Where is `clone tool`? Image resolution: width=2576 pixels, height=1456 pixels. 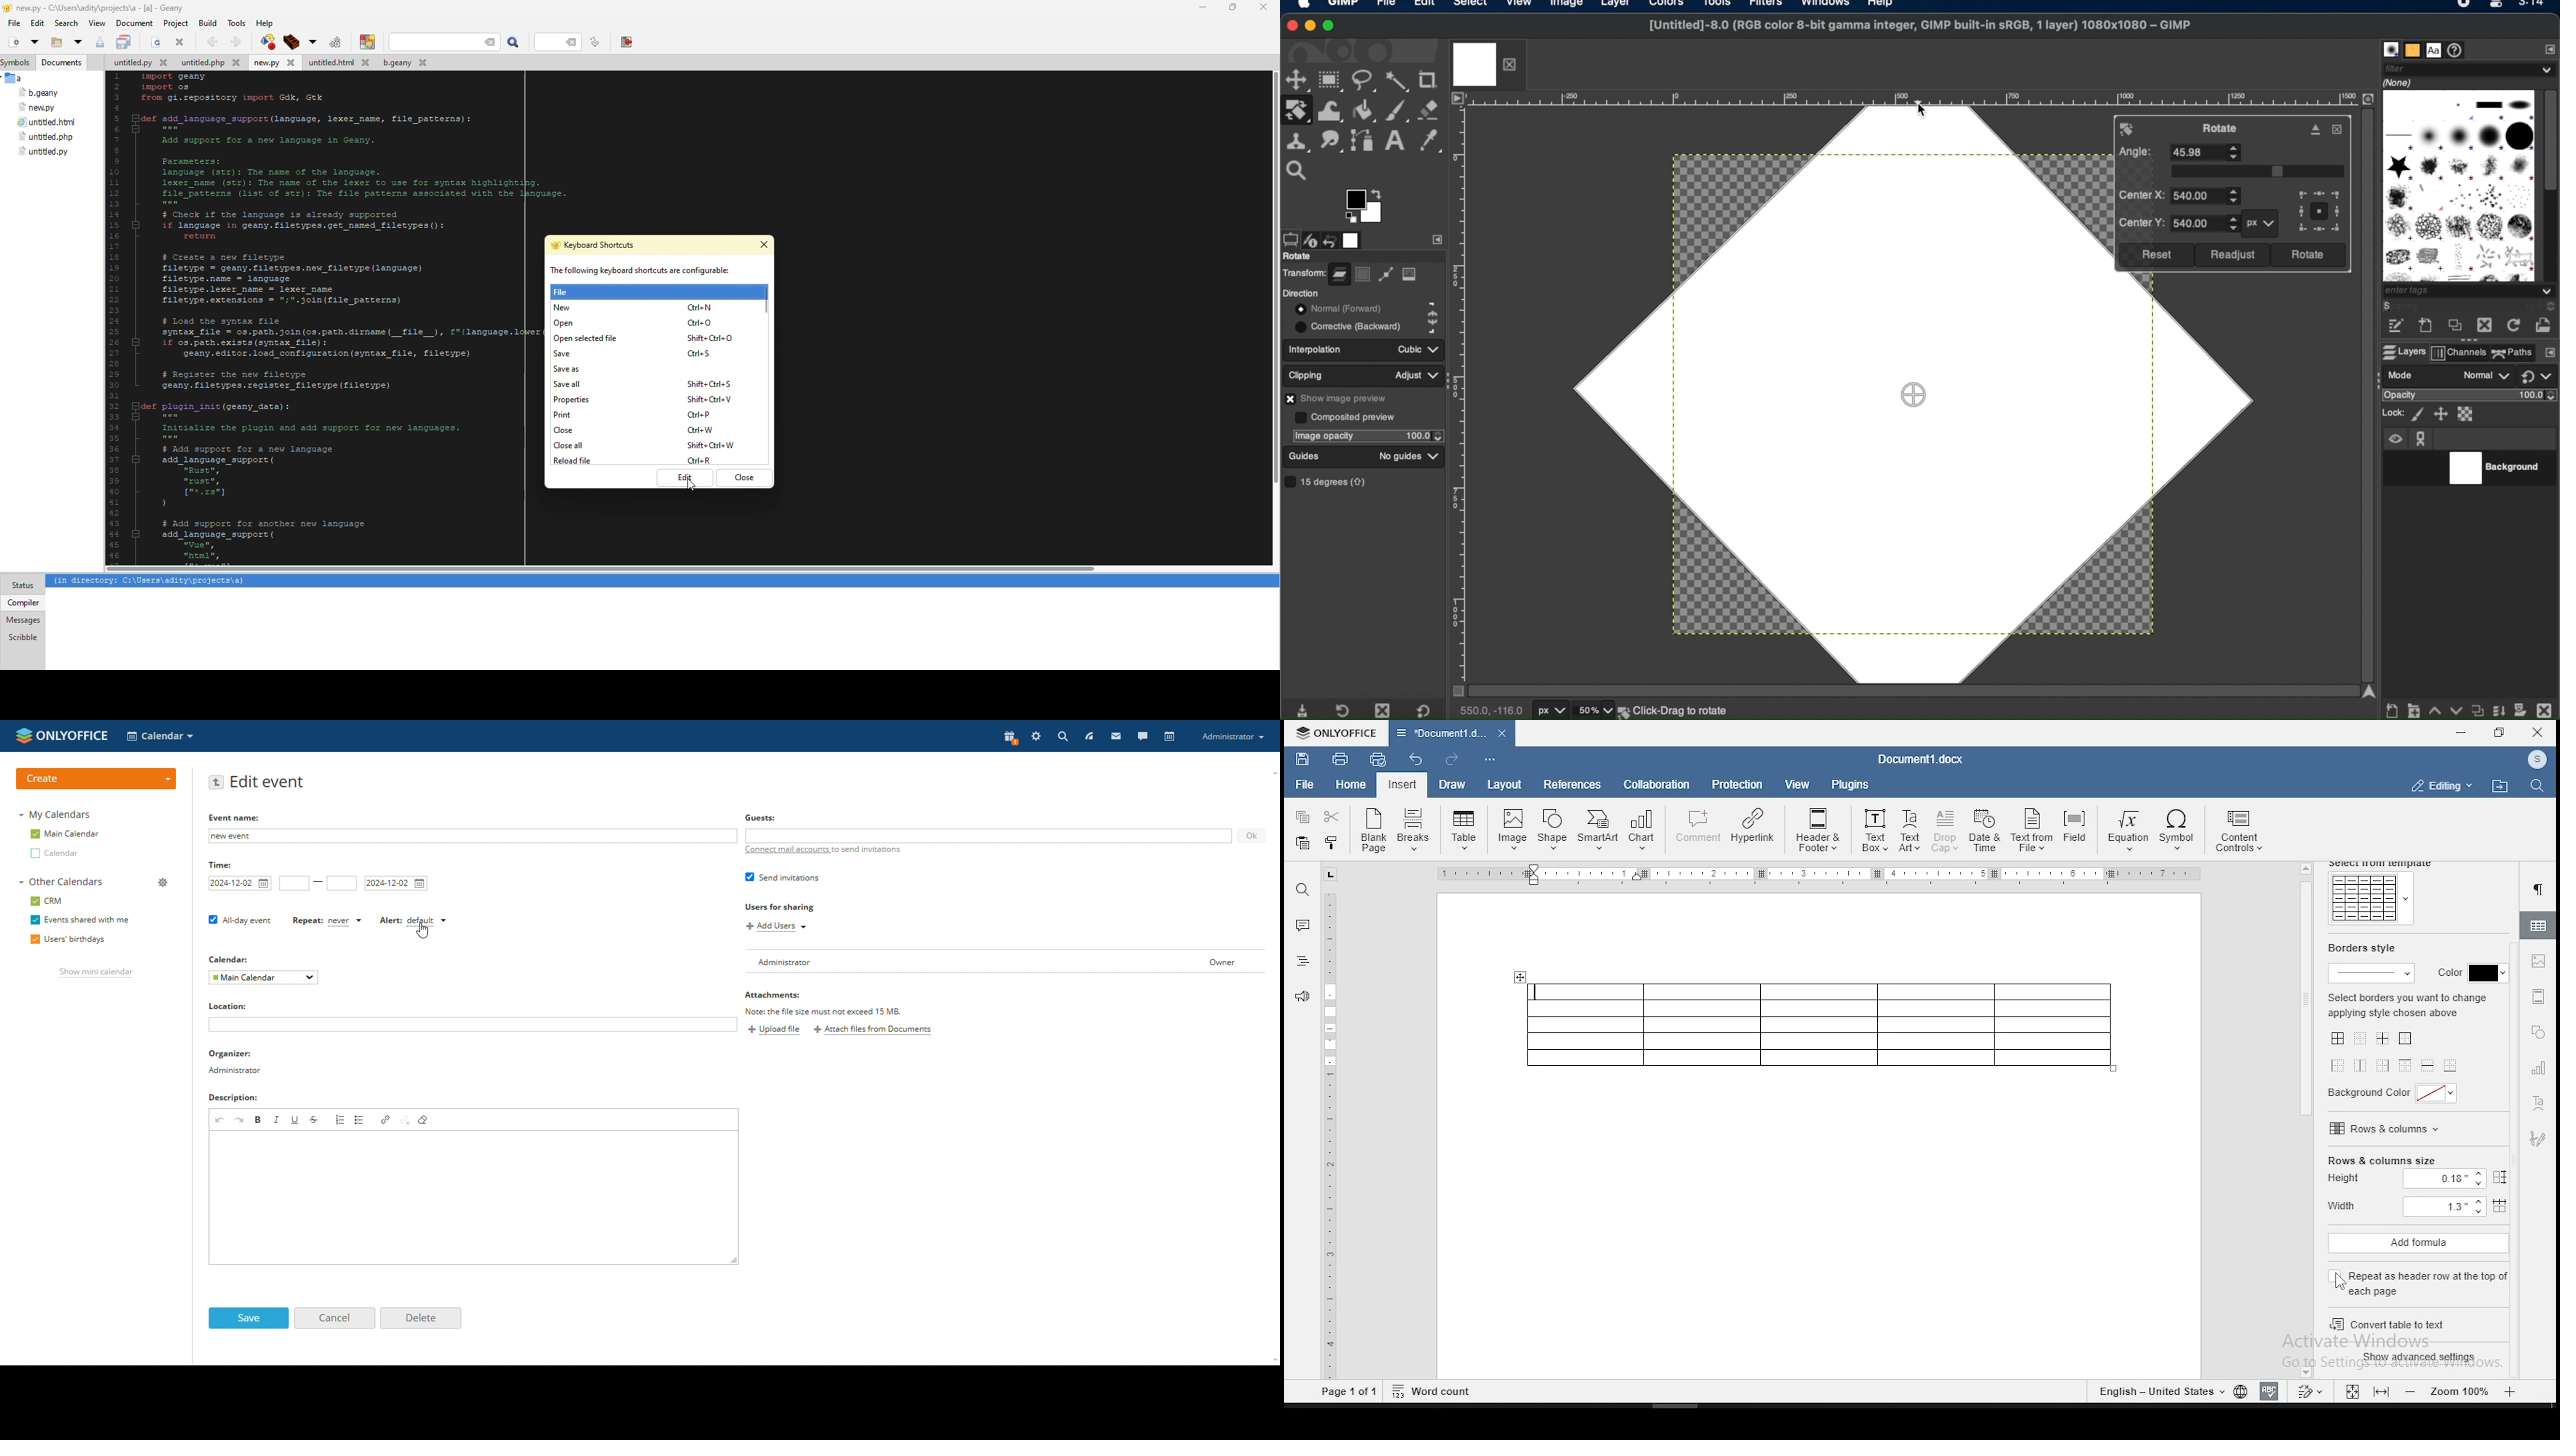
clone tool is located at coordinates (1297, 140).